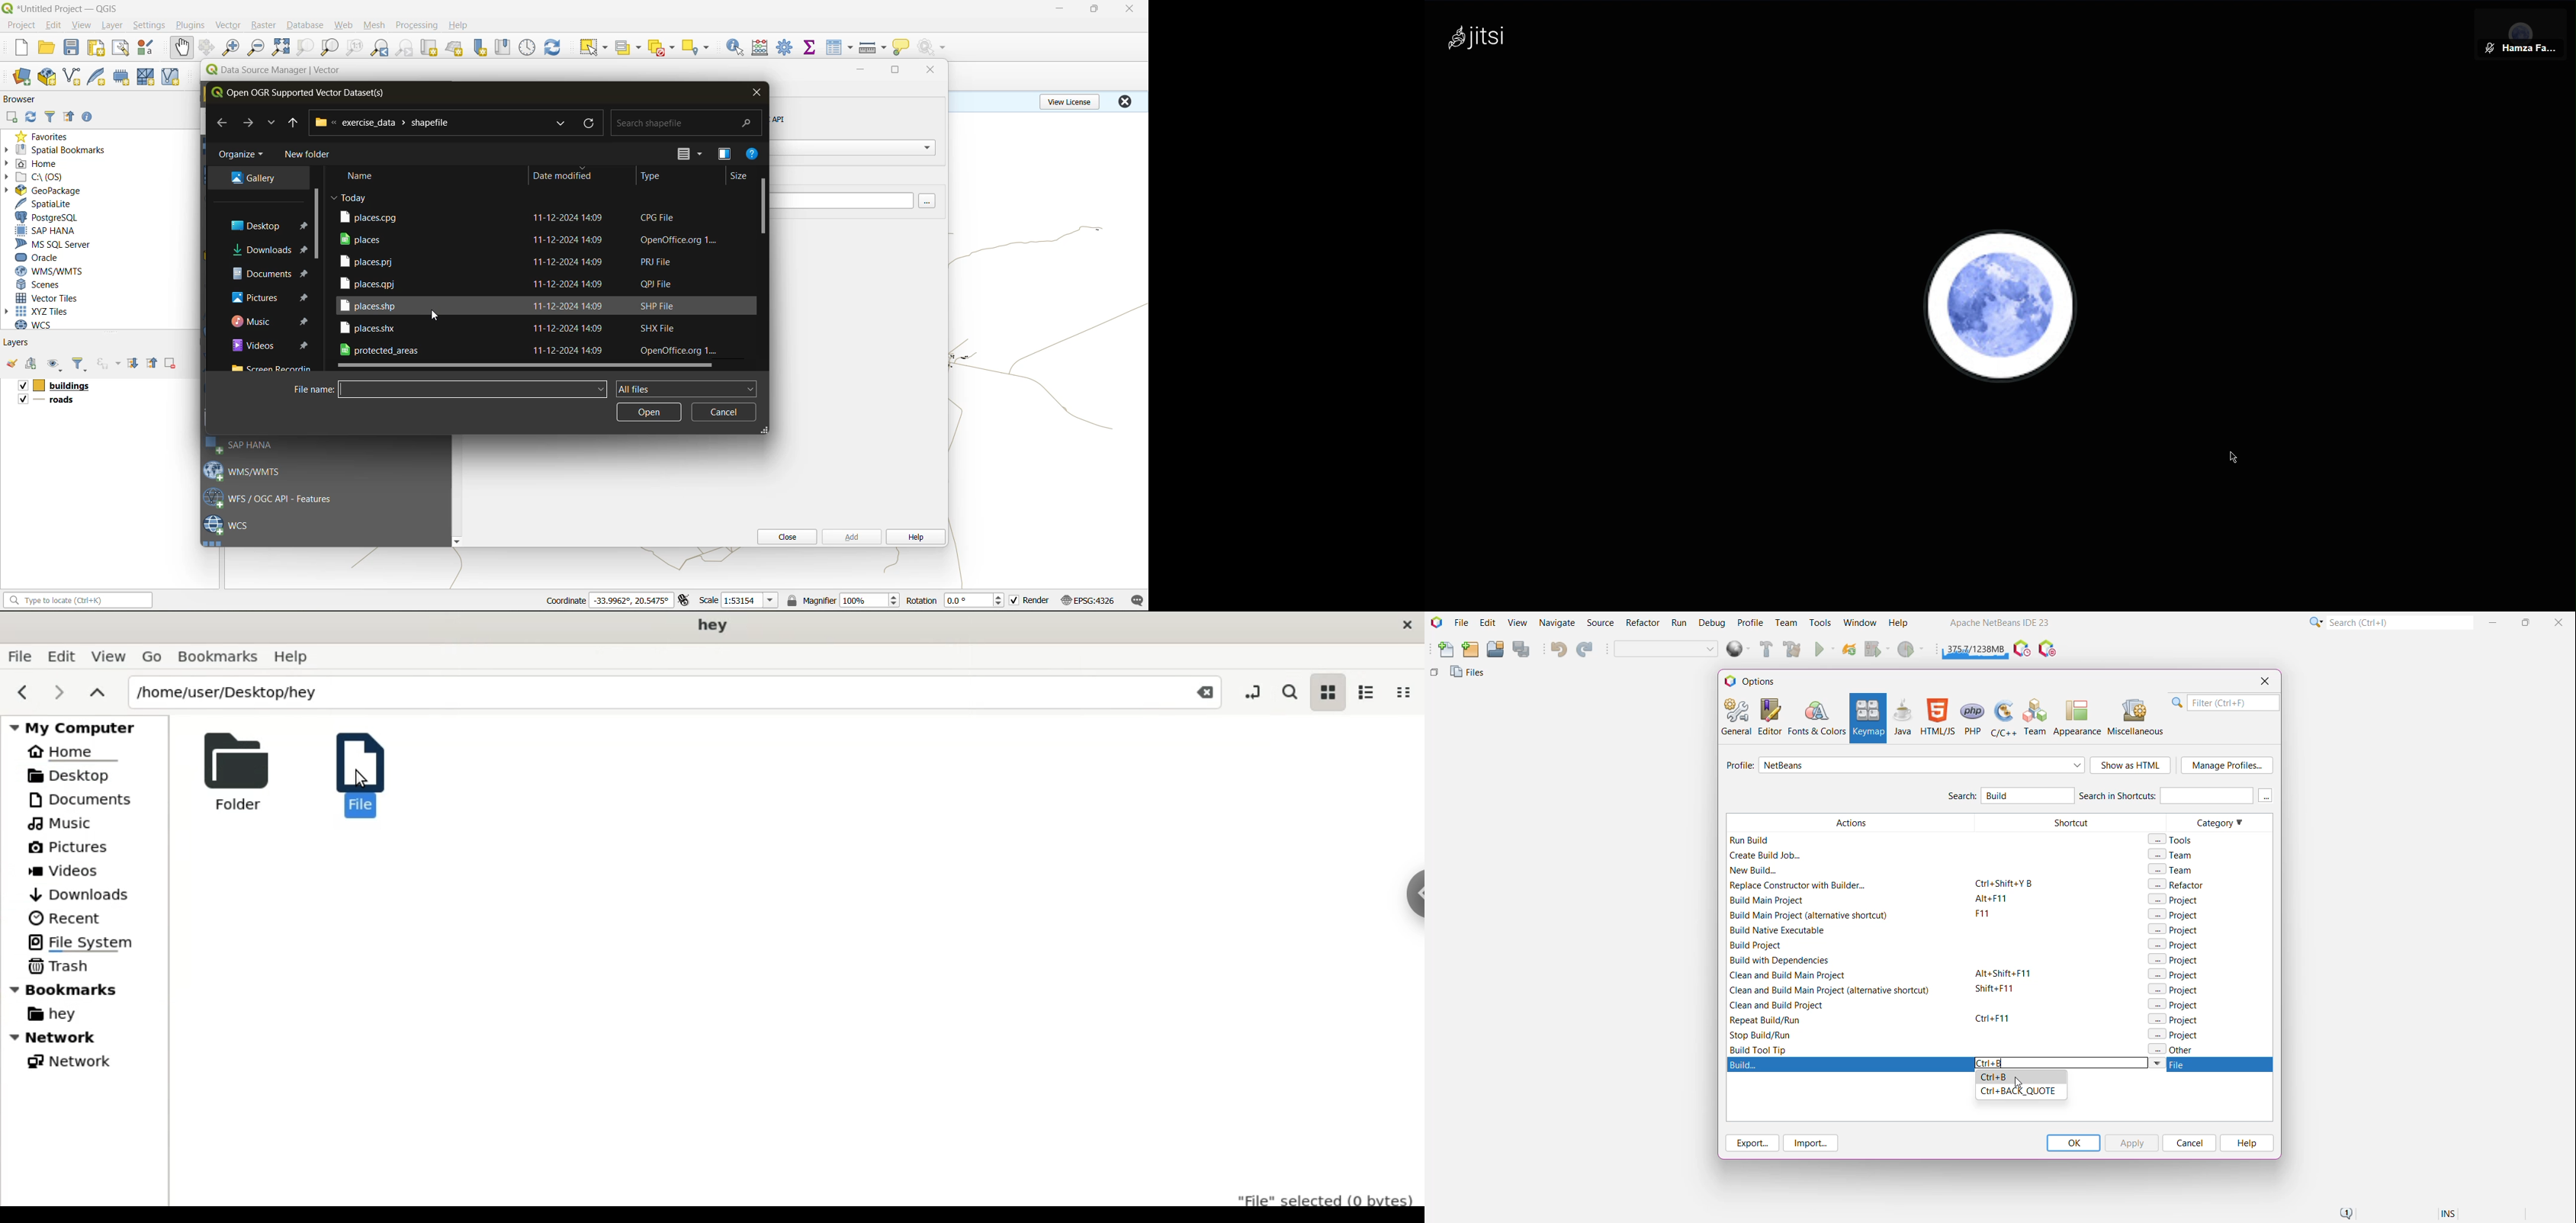 The height and width of the screenshot is (1232, 2576). What do you see at coordinates (553, 49) in the screenshot?
I see `refresh` at bounding box center [553, 49].